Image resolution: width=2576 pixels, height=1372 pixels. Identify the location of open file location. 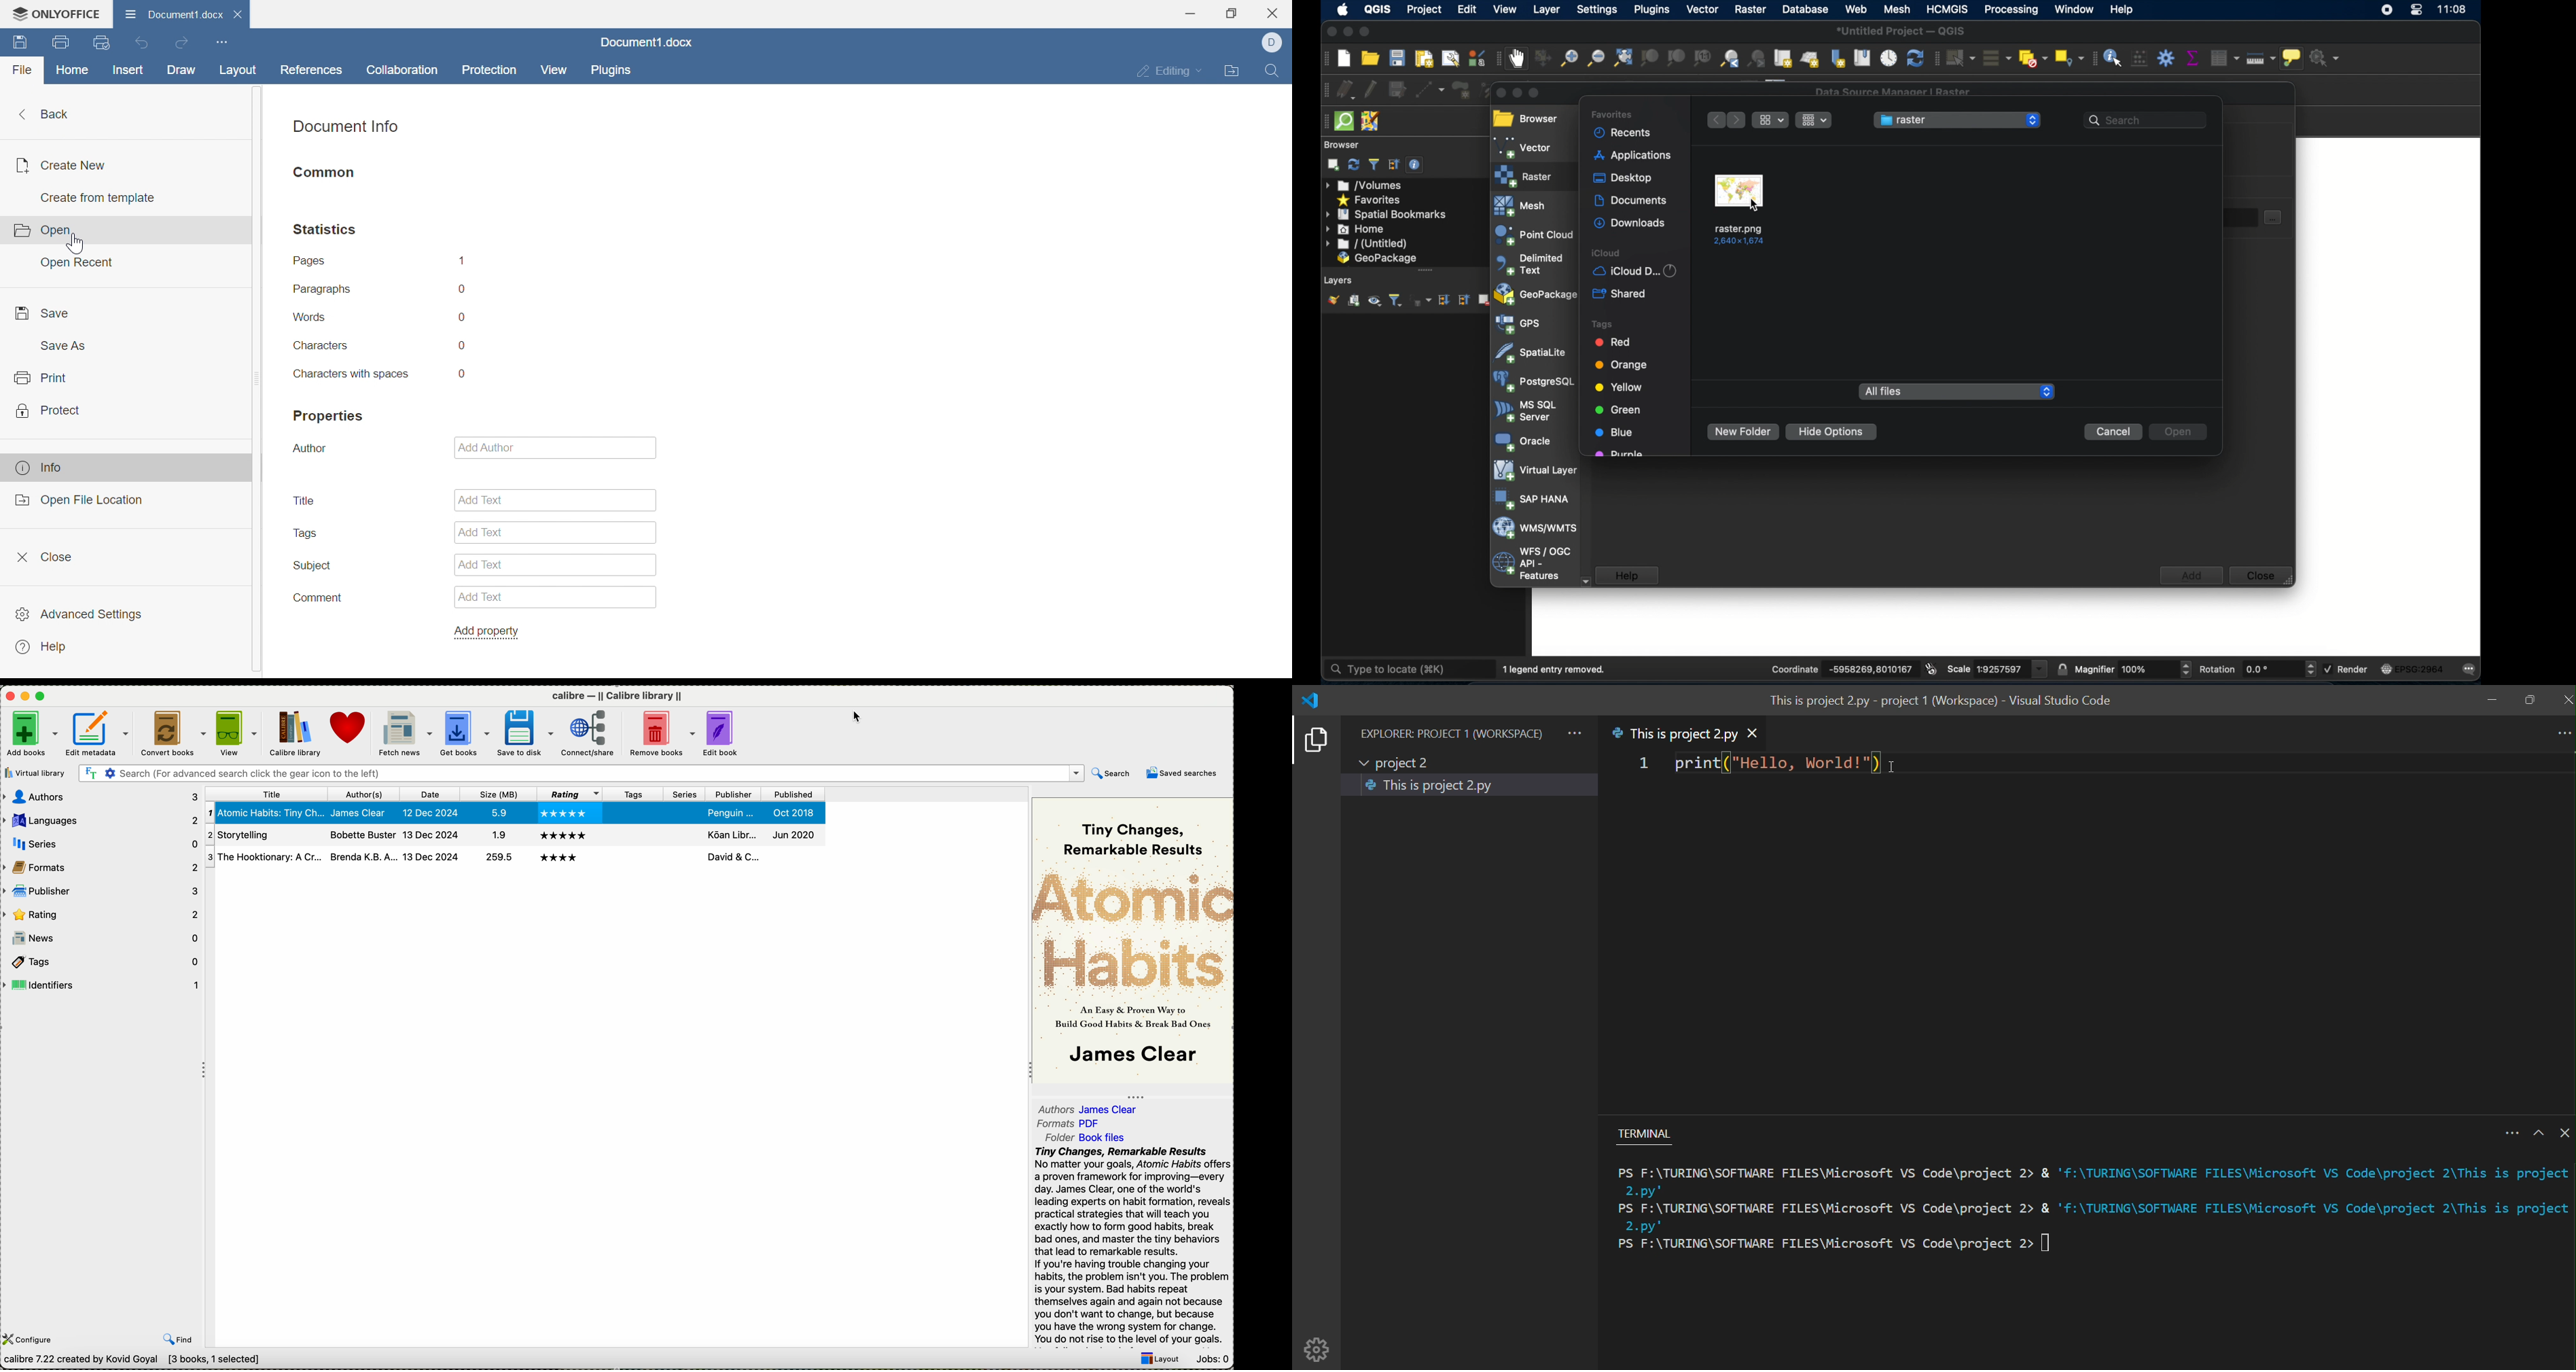
(1231, 72).